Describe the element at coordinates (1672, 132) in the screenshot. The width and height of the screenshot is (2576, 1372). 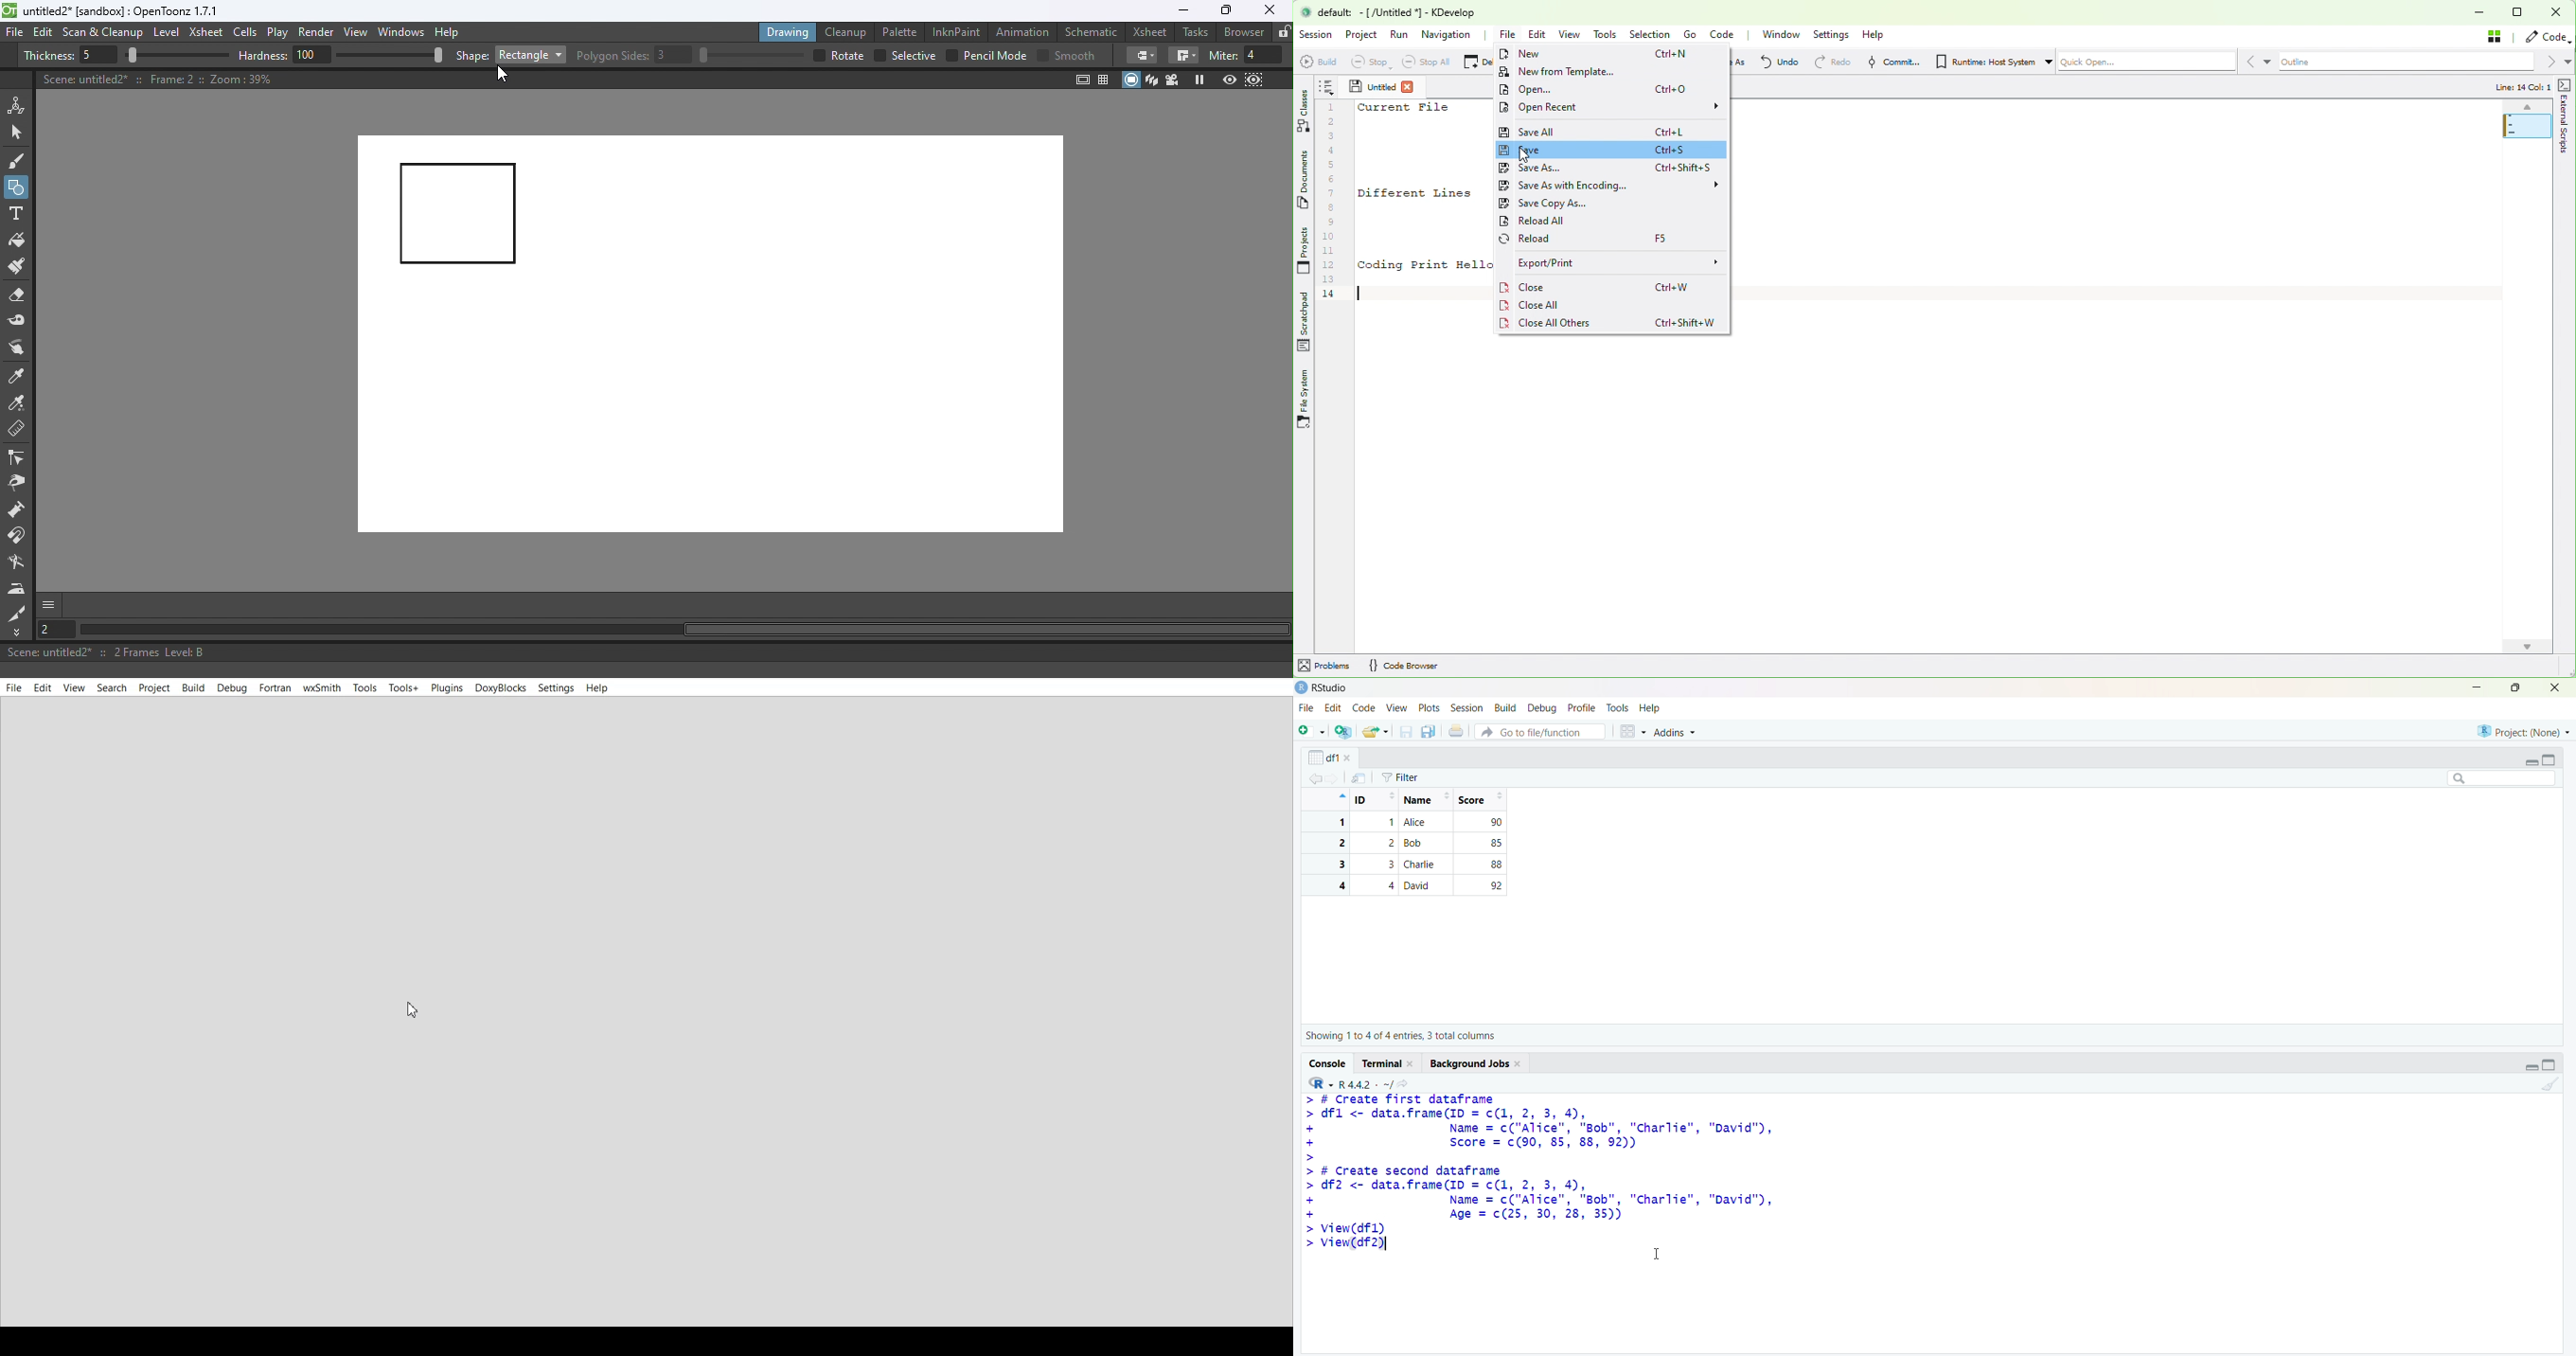
I see `Ctri+L` at that location.